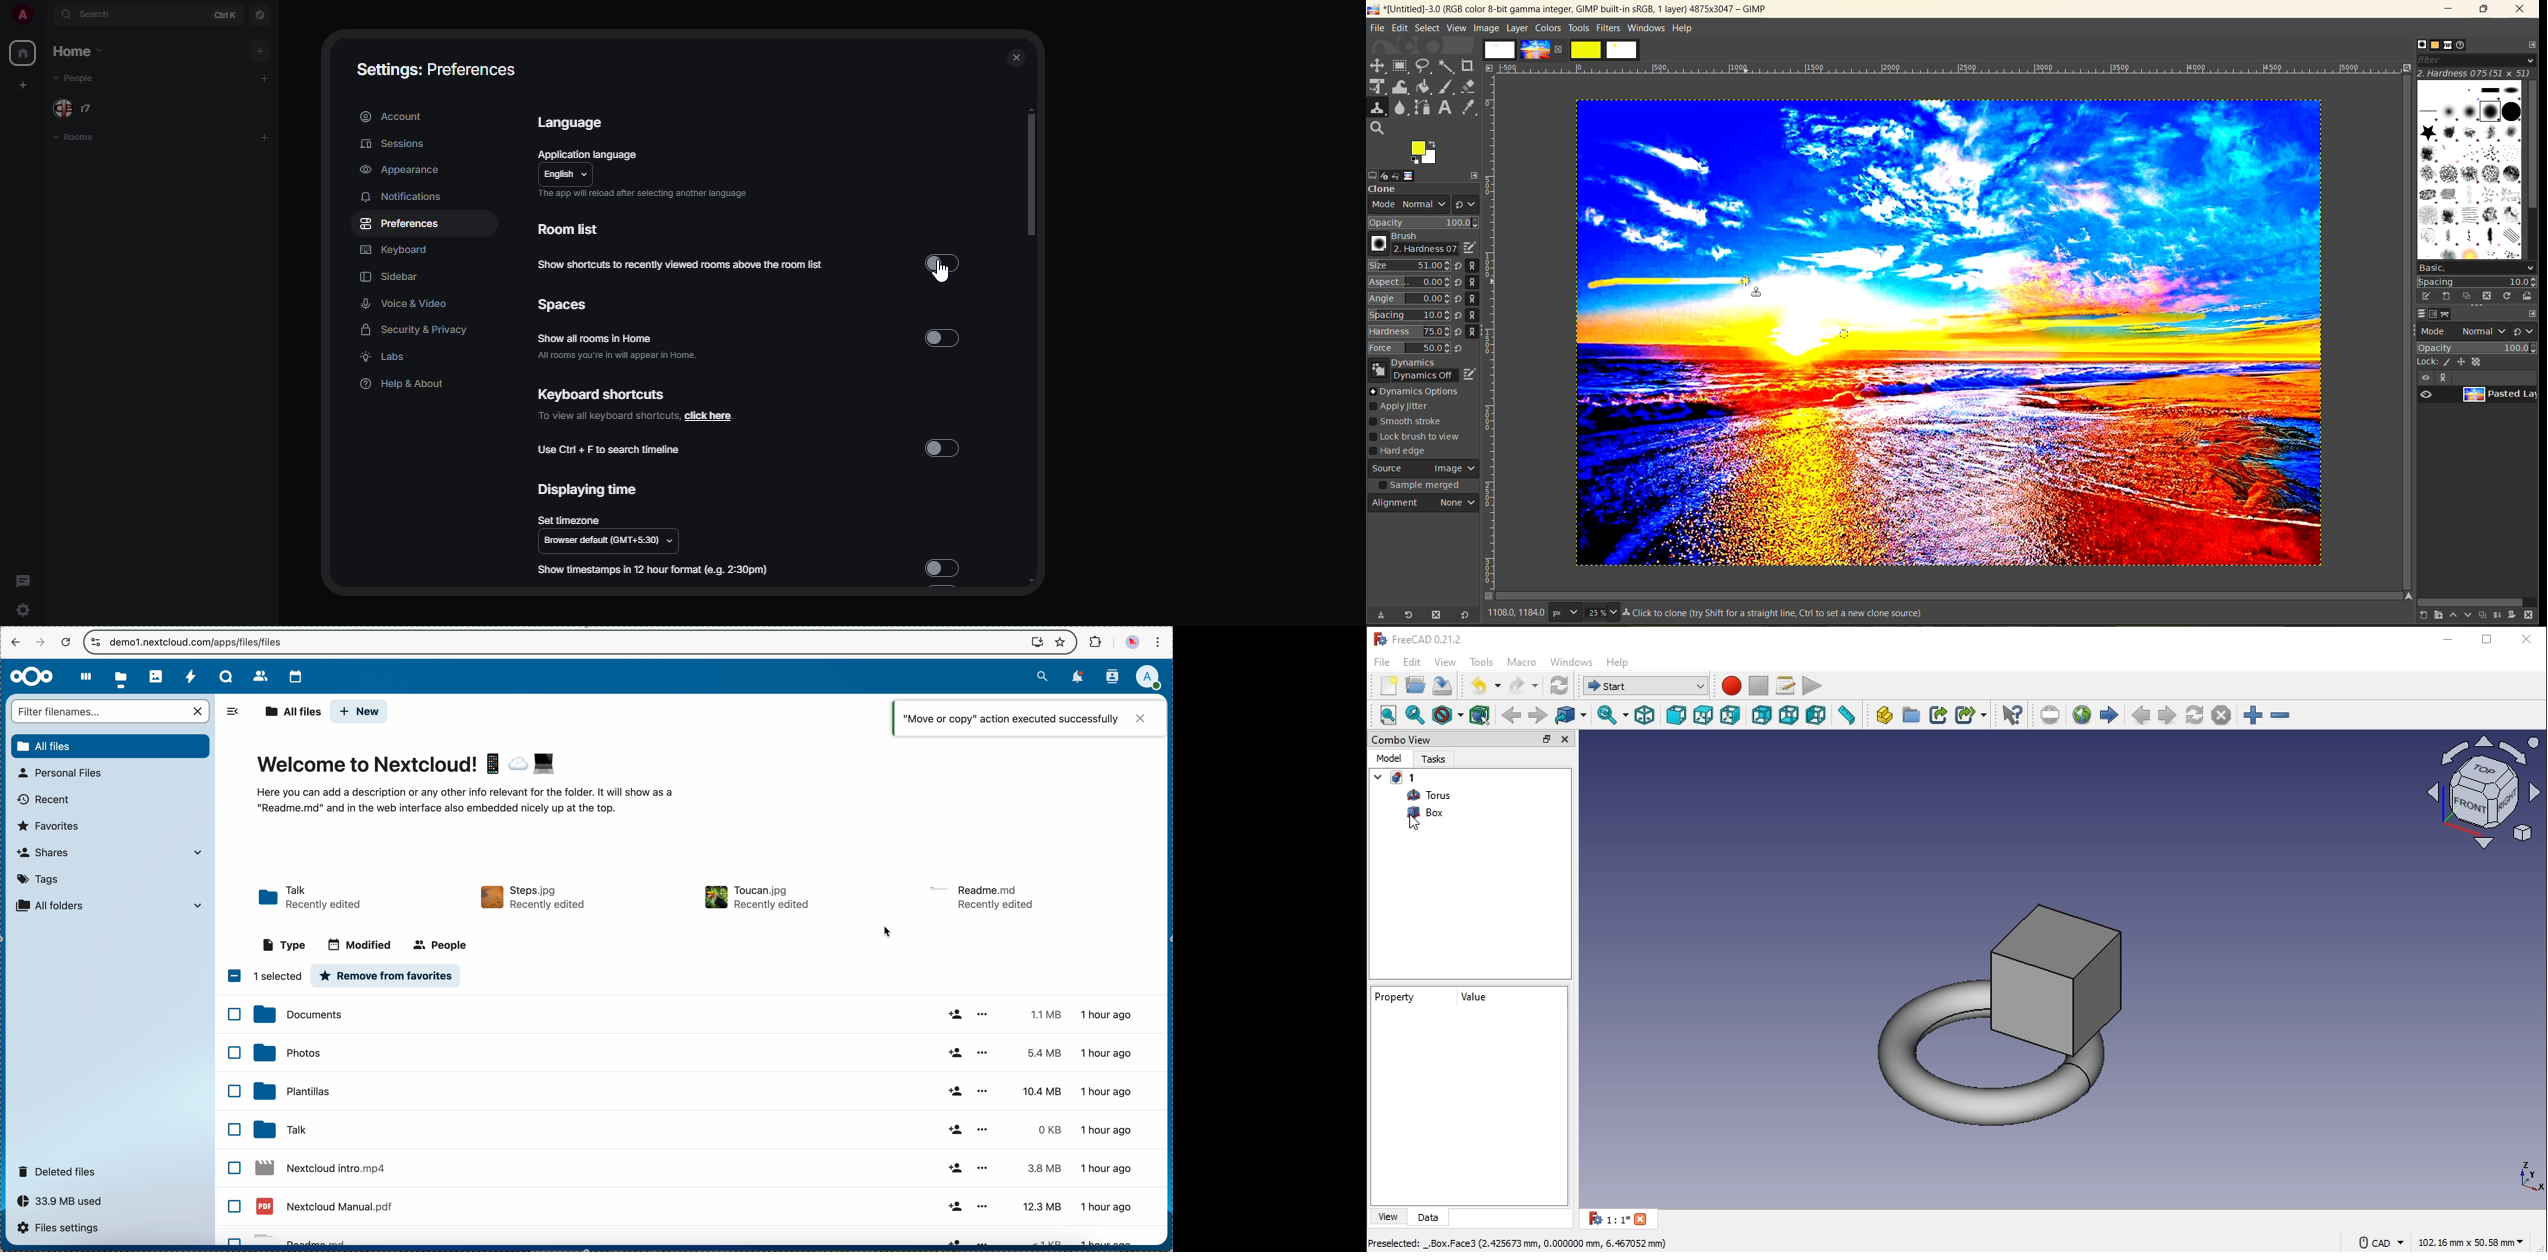 The width and height of the screenshot is (2548, 1260). Describe the element at coordinates (1060, 642) in the screenshot. I see `favorites` at that location.